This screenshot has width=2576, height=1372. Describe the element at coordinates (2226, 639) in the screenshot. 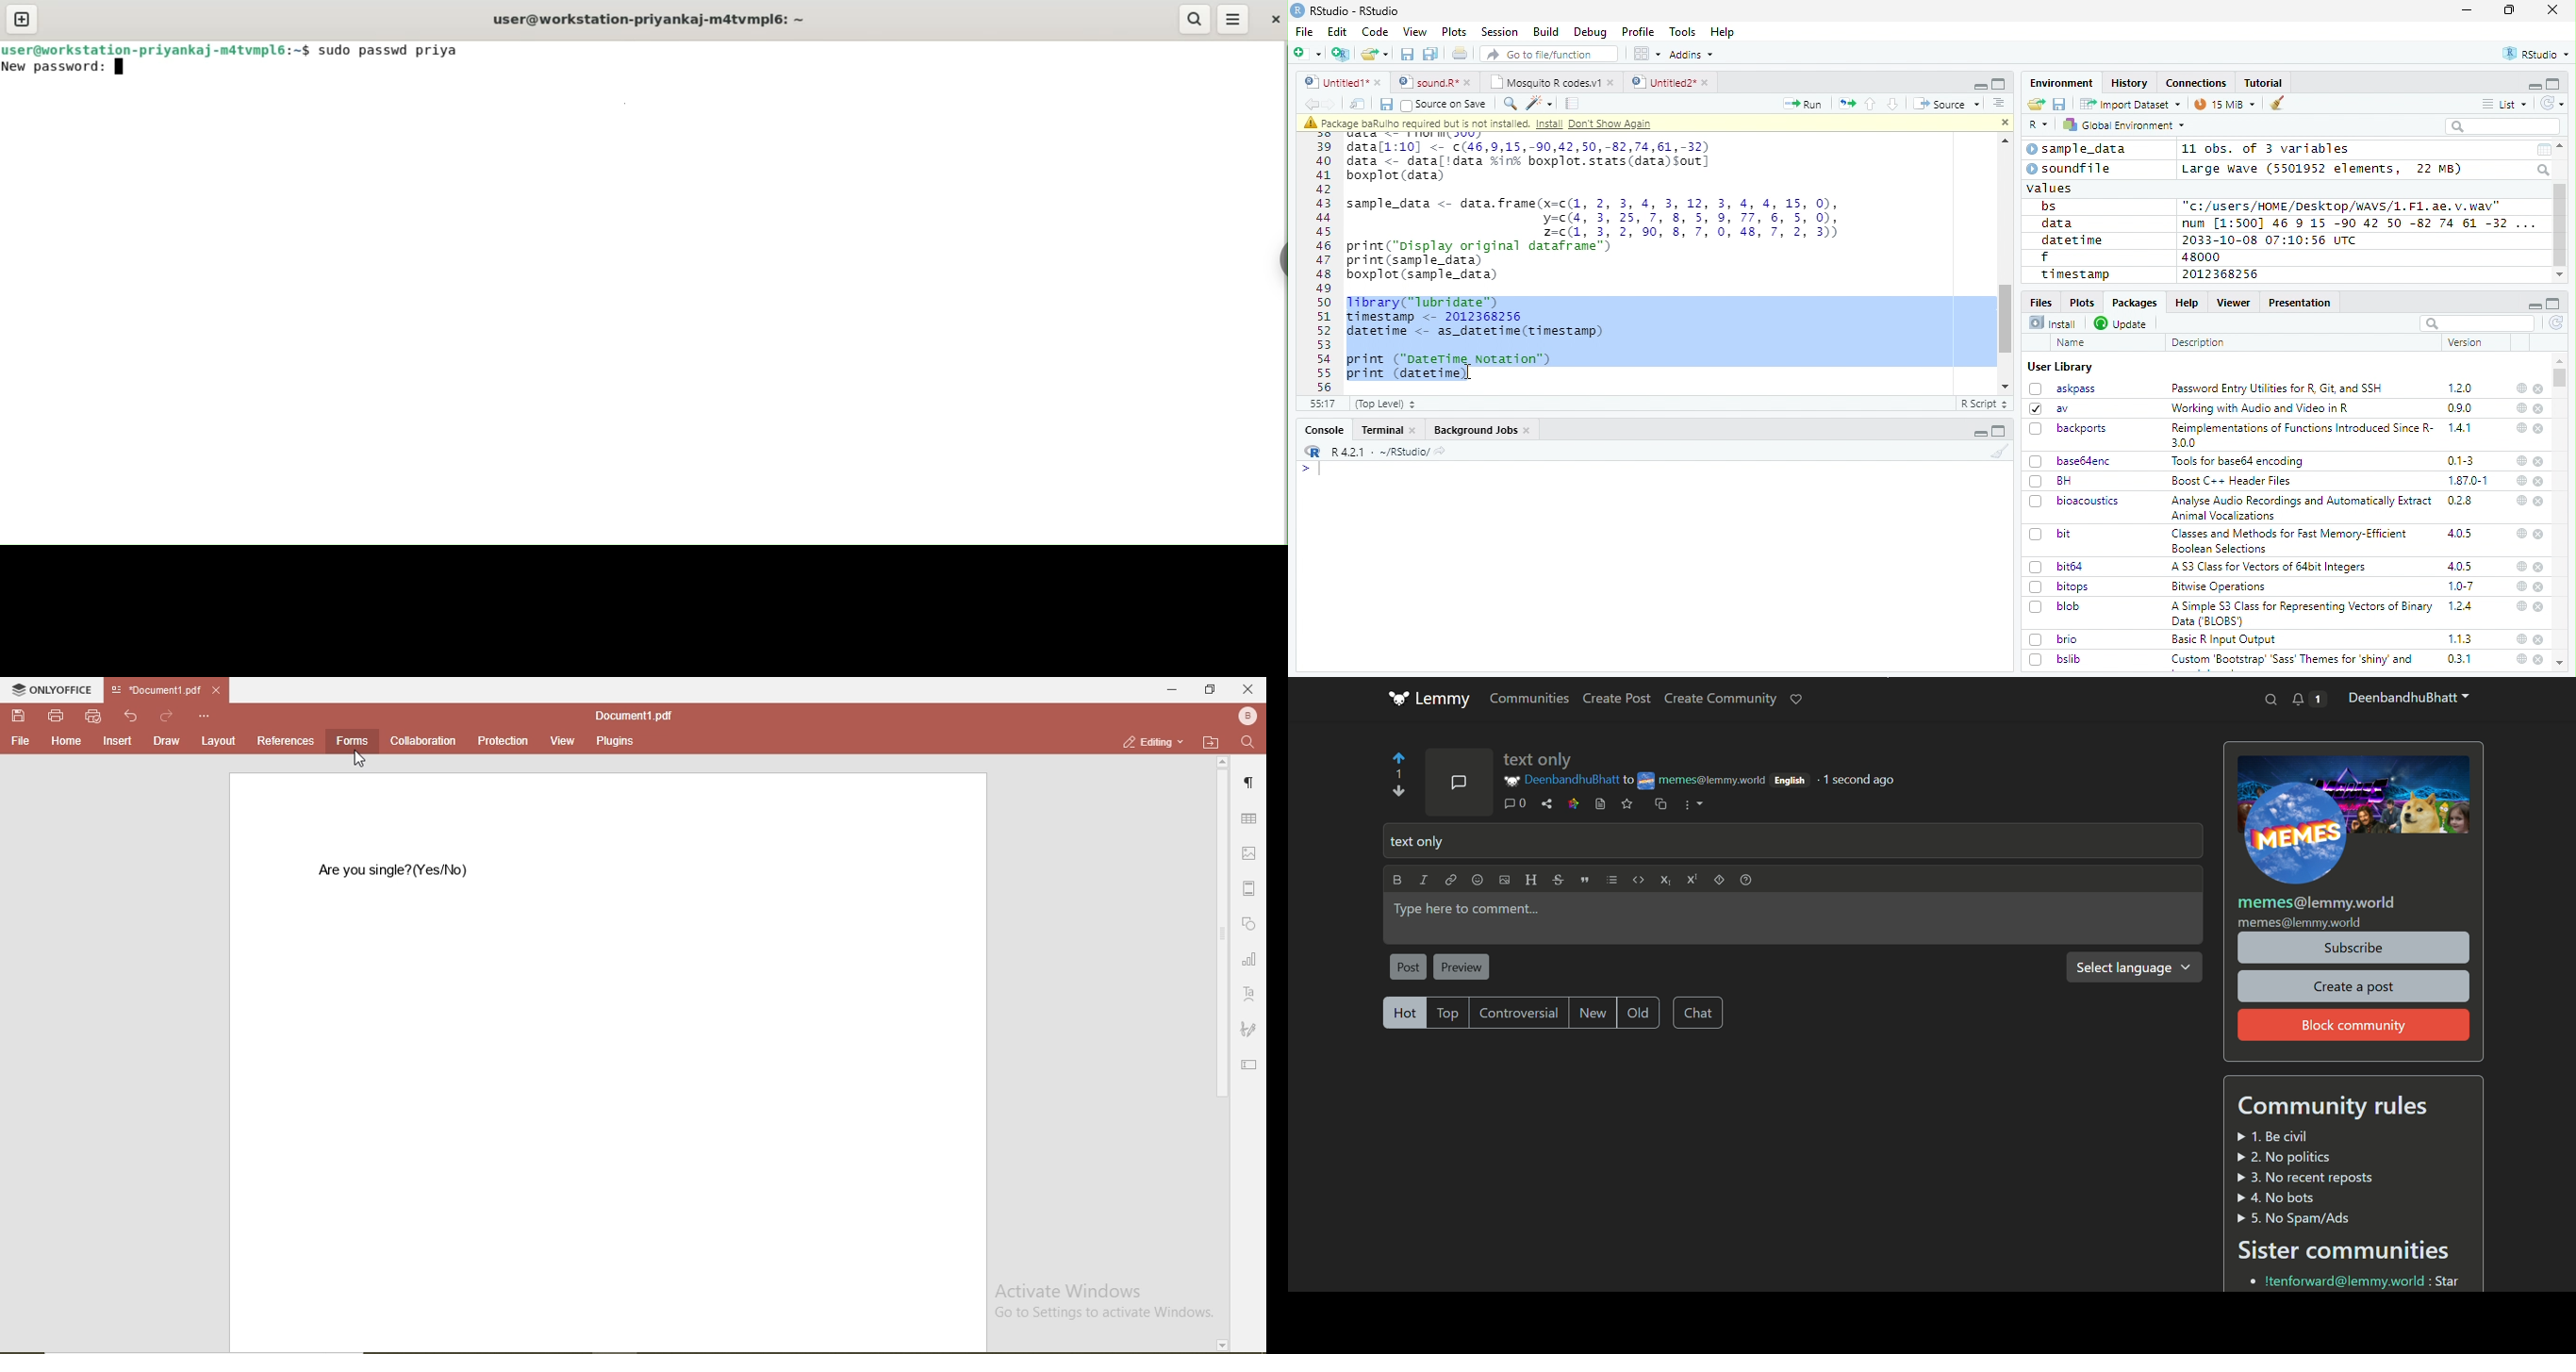

I see `Basic R Input Output` at that location.